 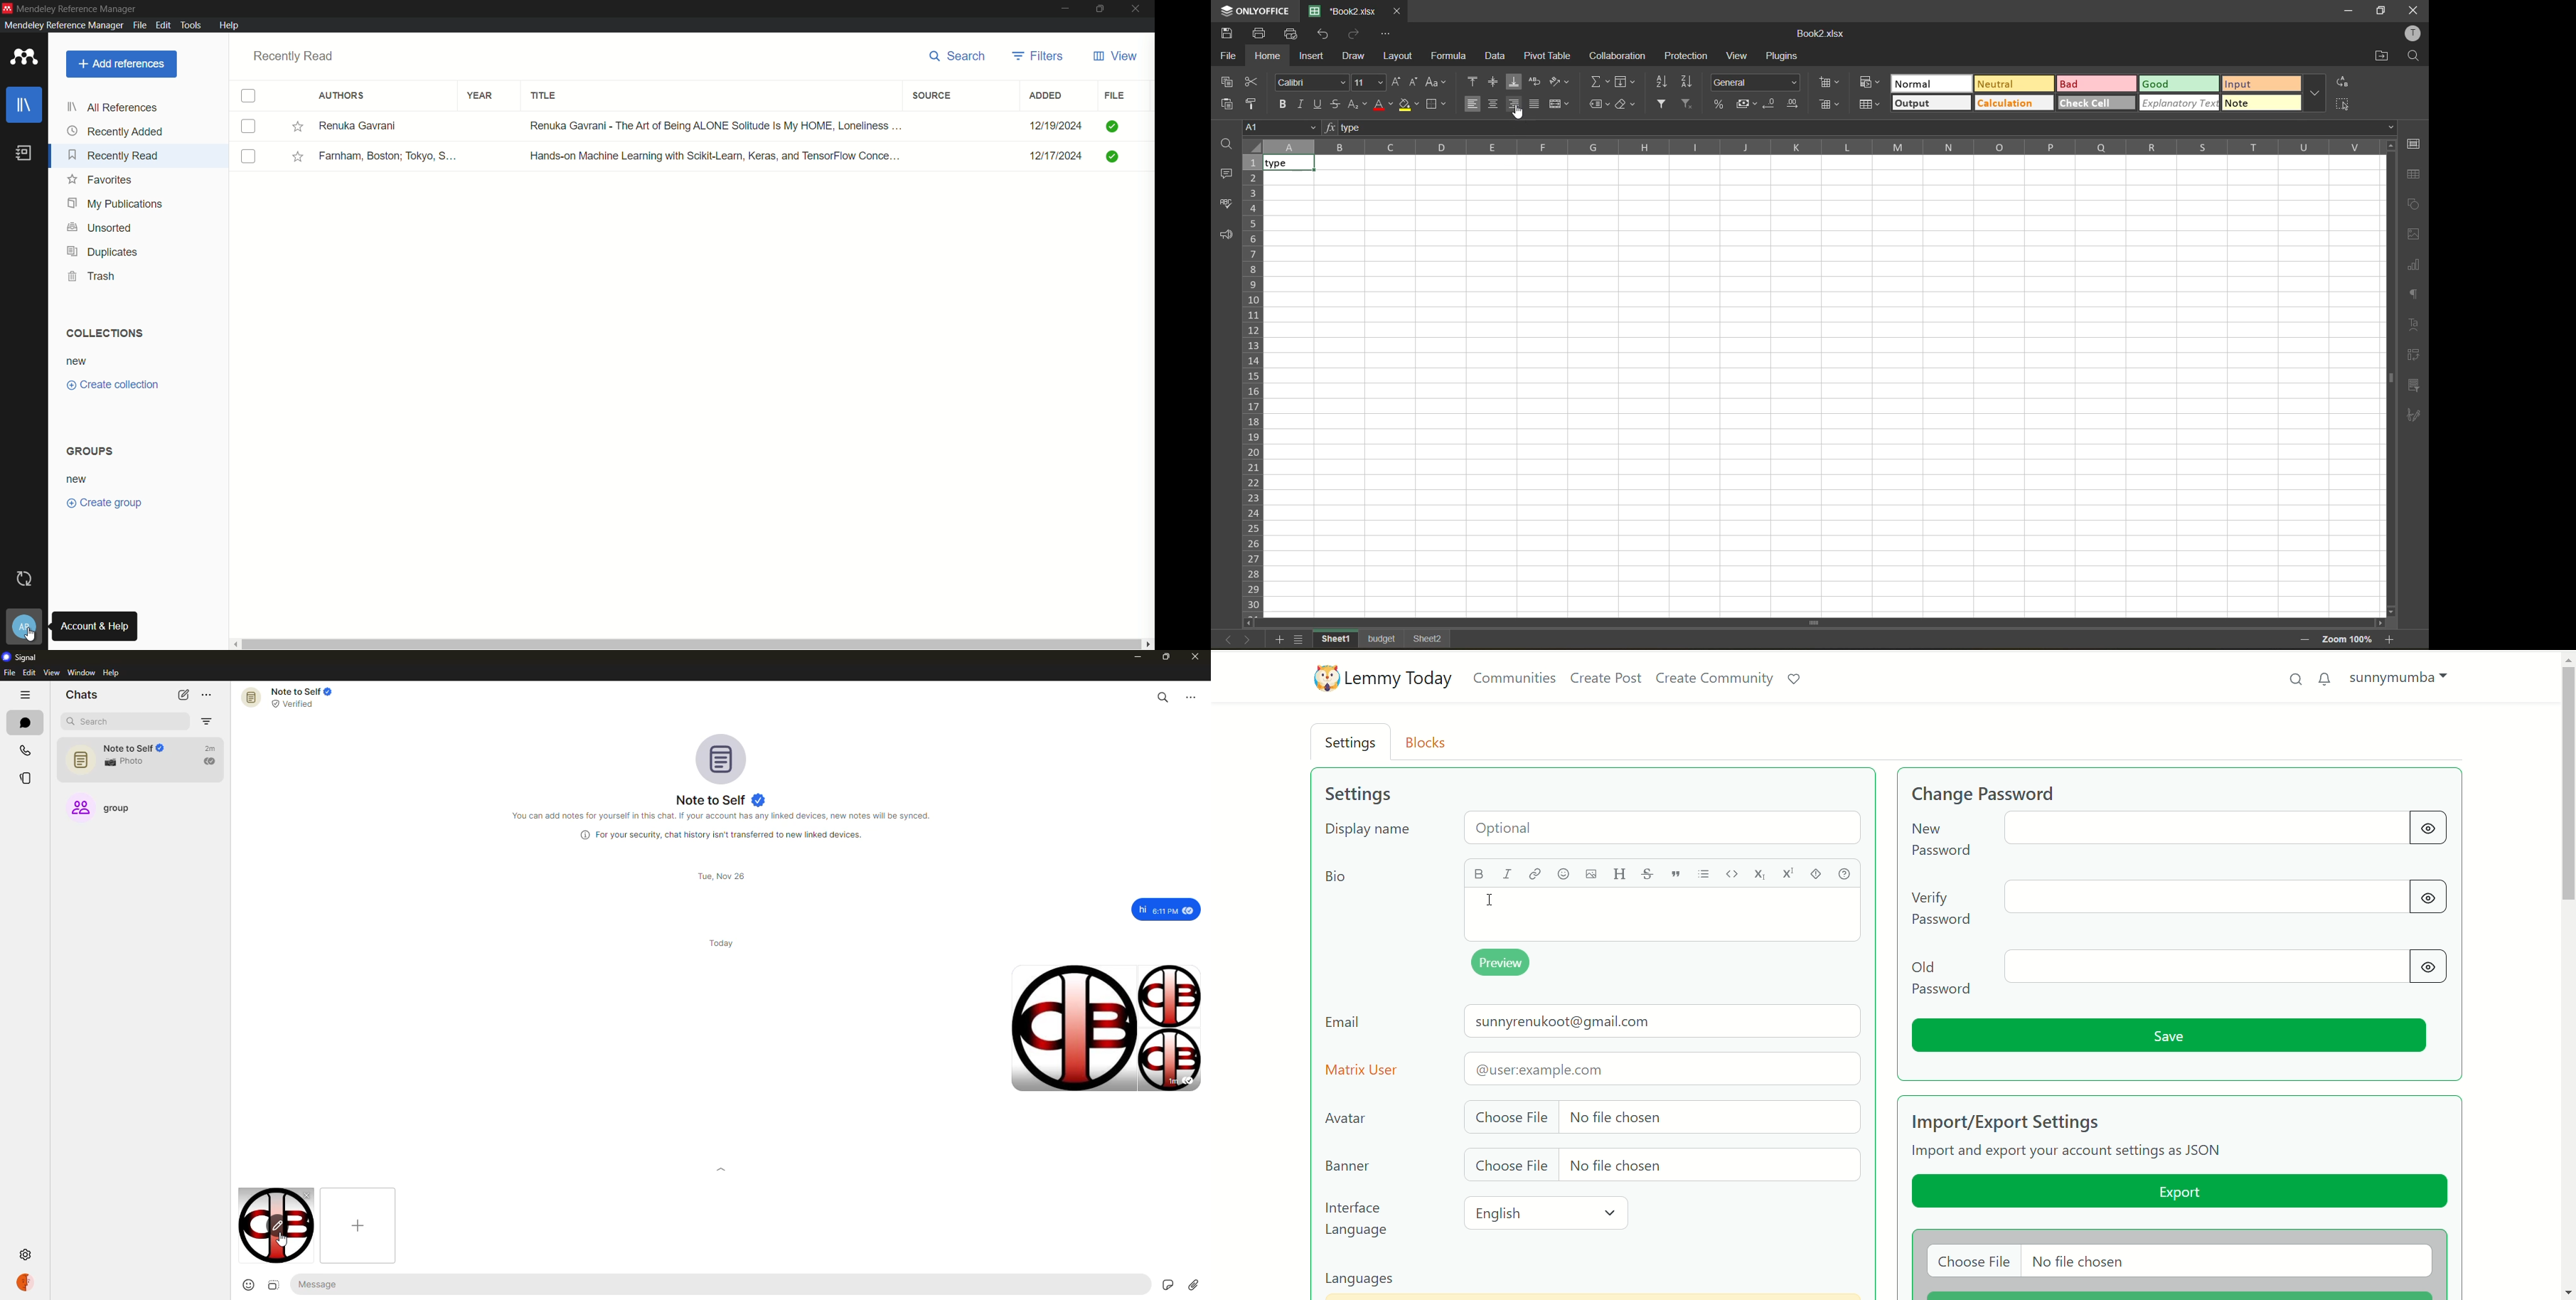 What do you see at coordinates (2303, 642) in the screenshot?
I see `zoom out` at bounding box center [2303, 642].